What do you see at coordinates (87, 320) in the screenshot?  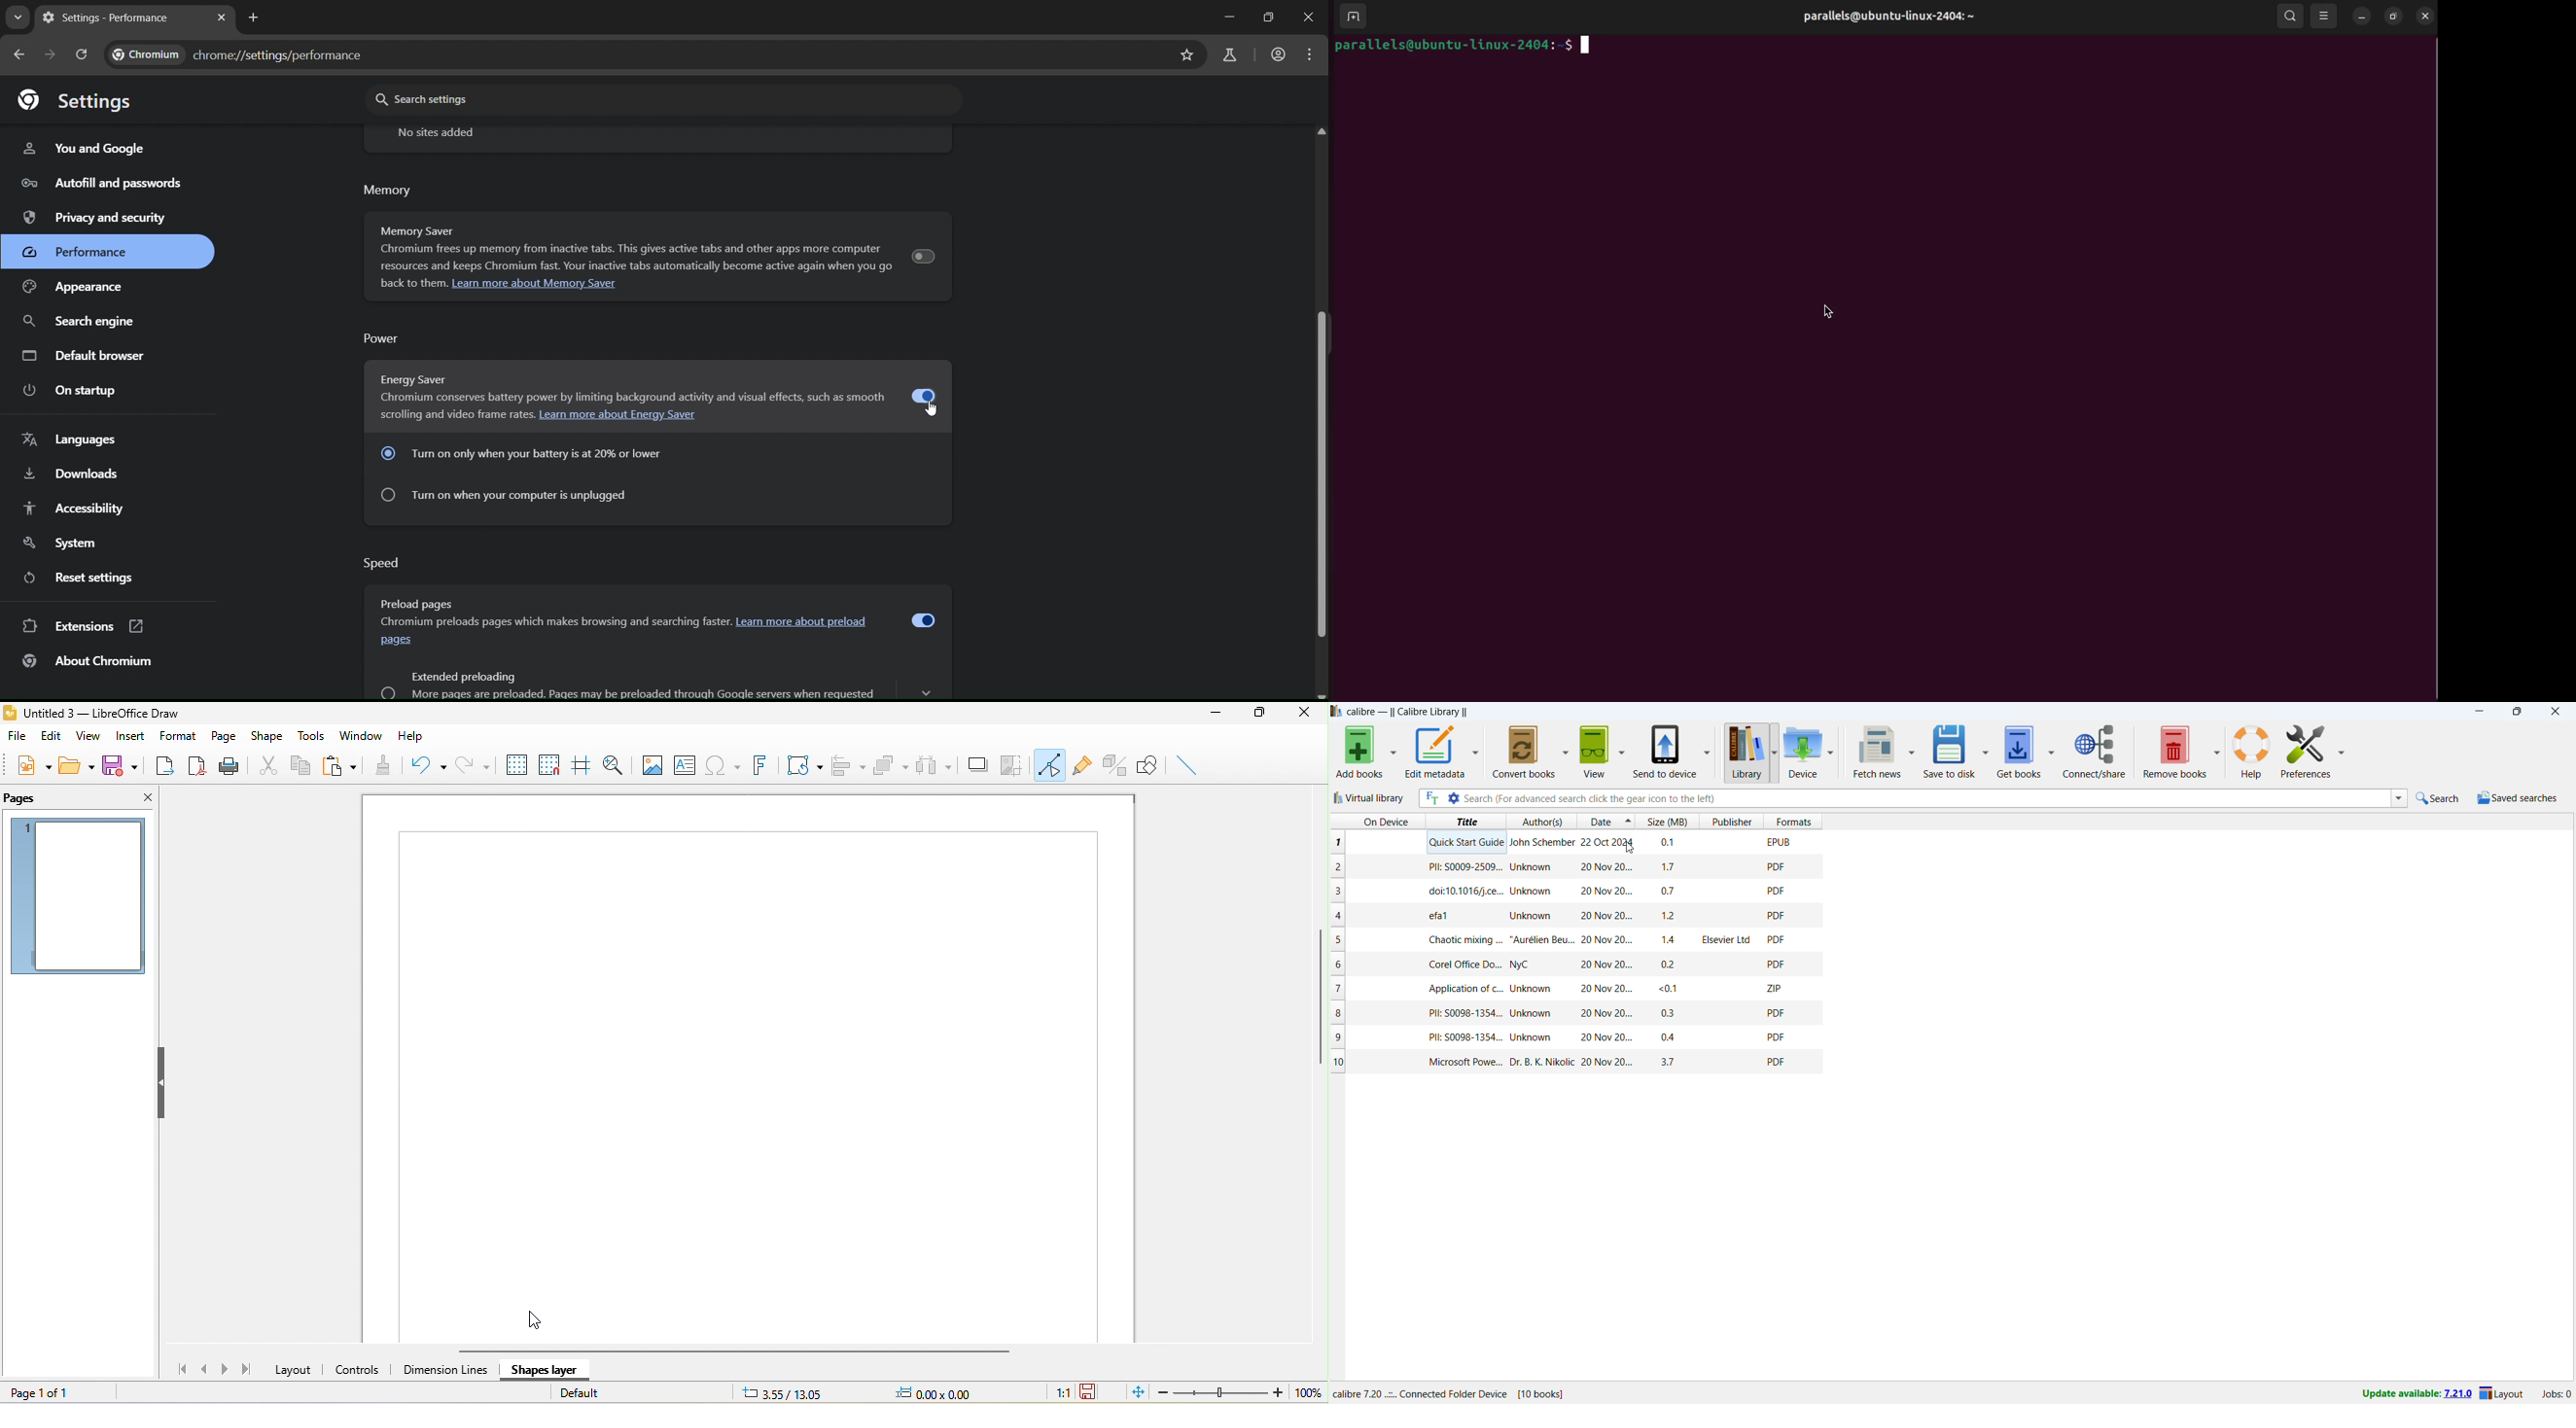 I see `search engine` at bounding box center [87, 320].